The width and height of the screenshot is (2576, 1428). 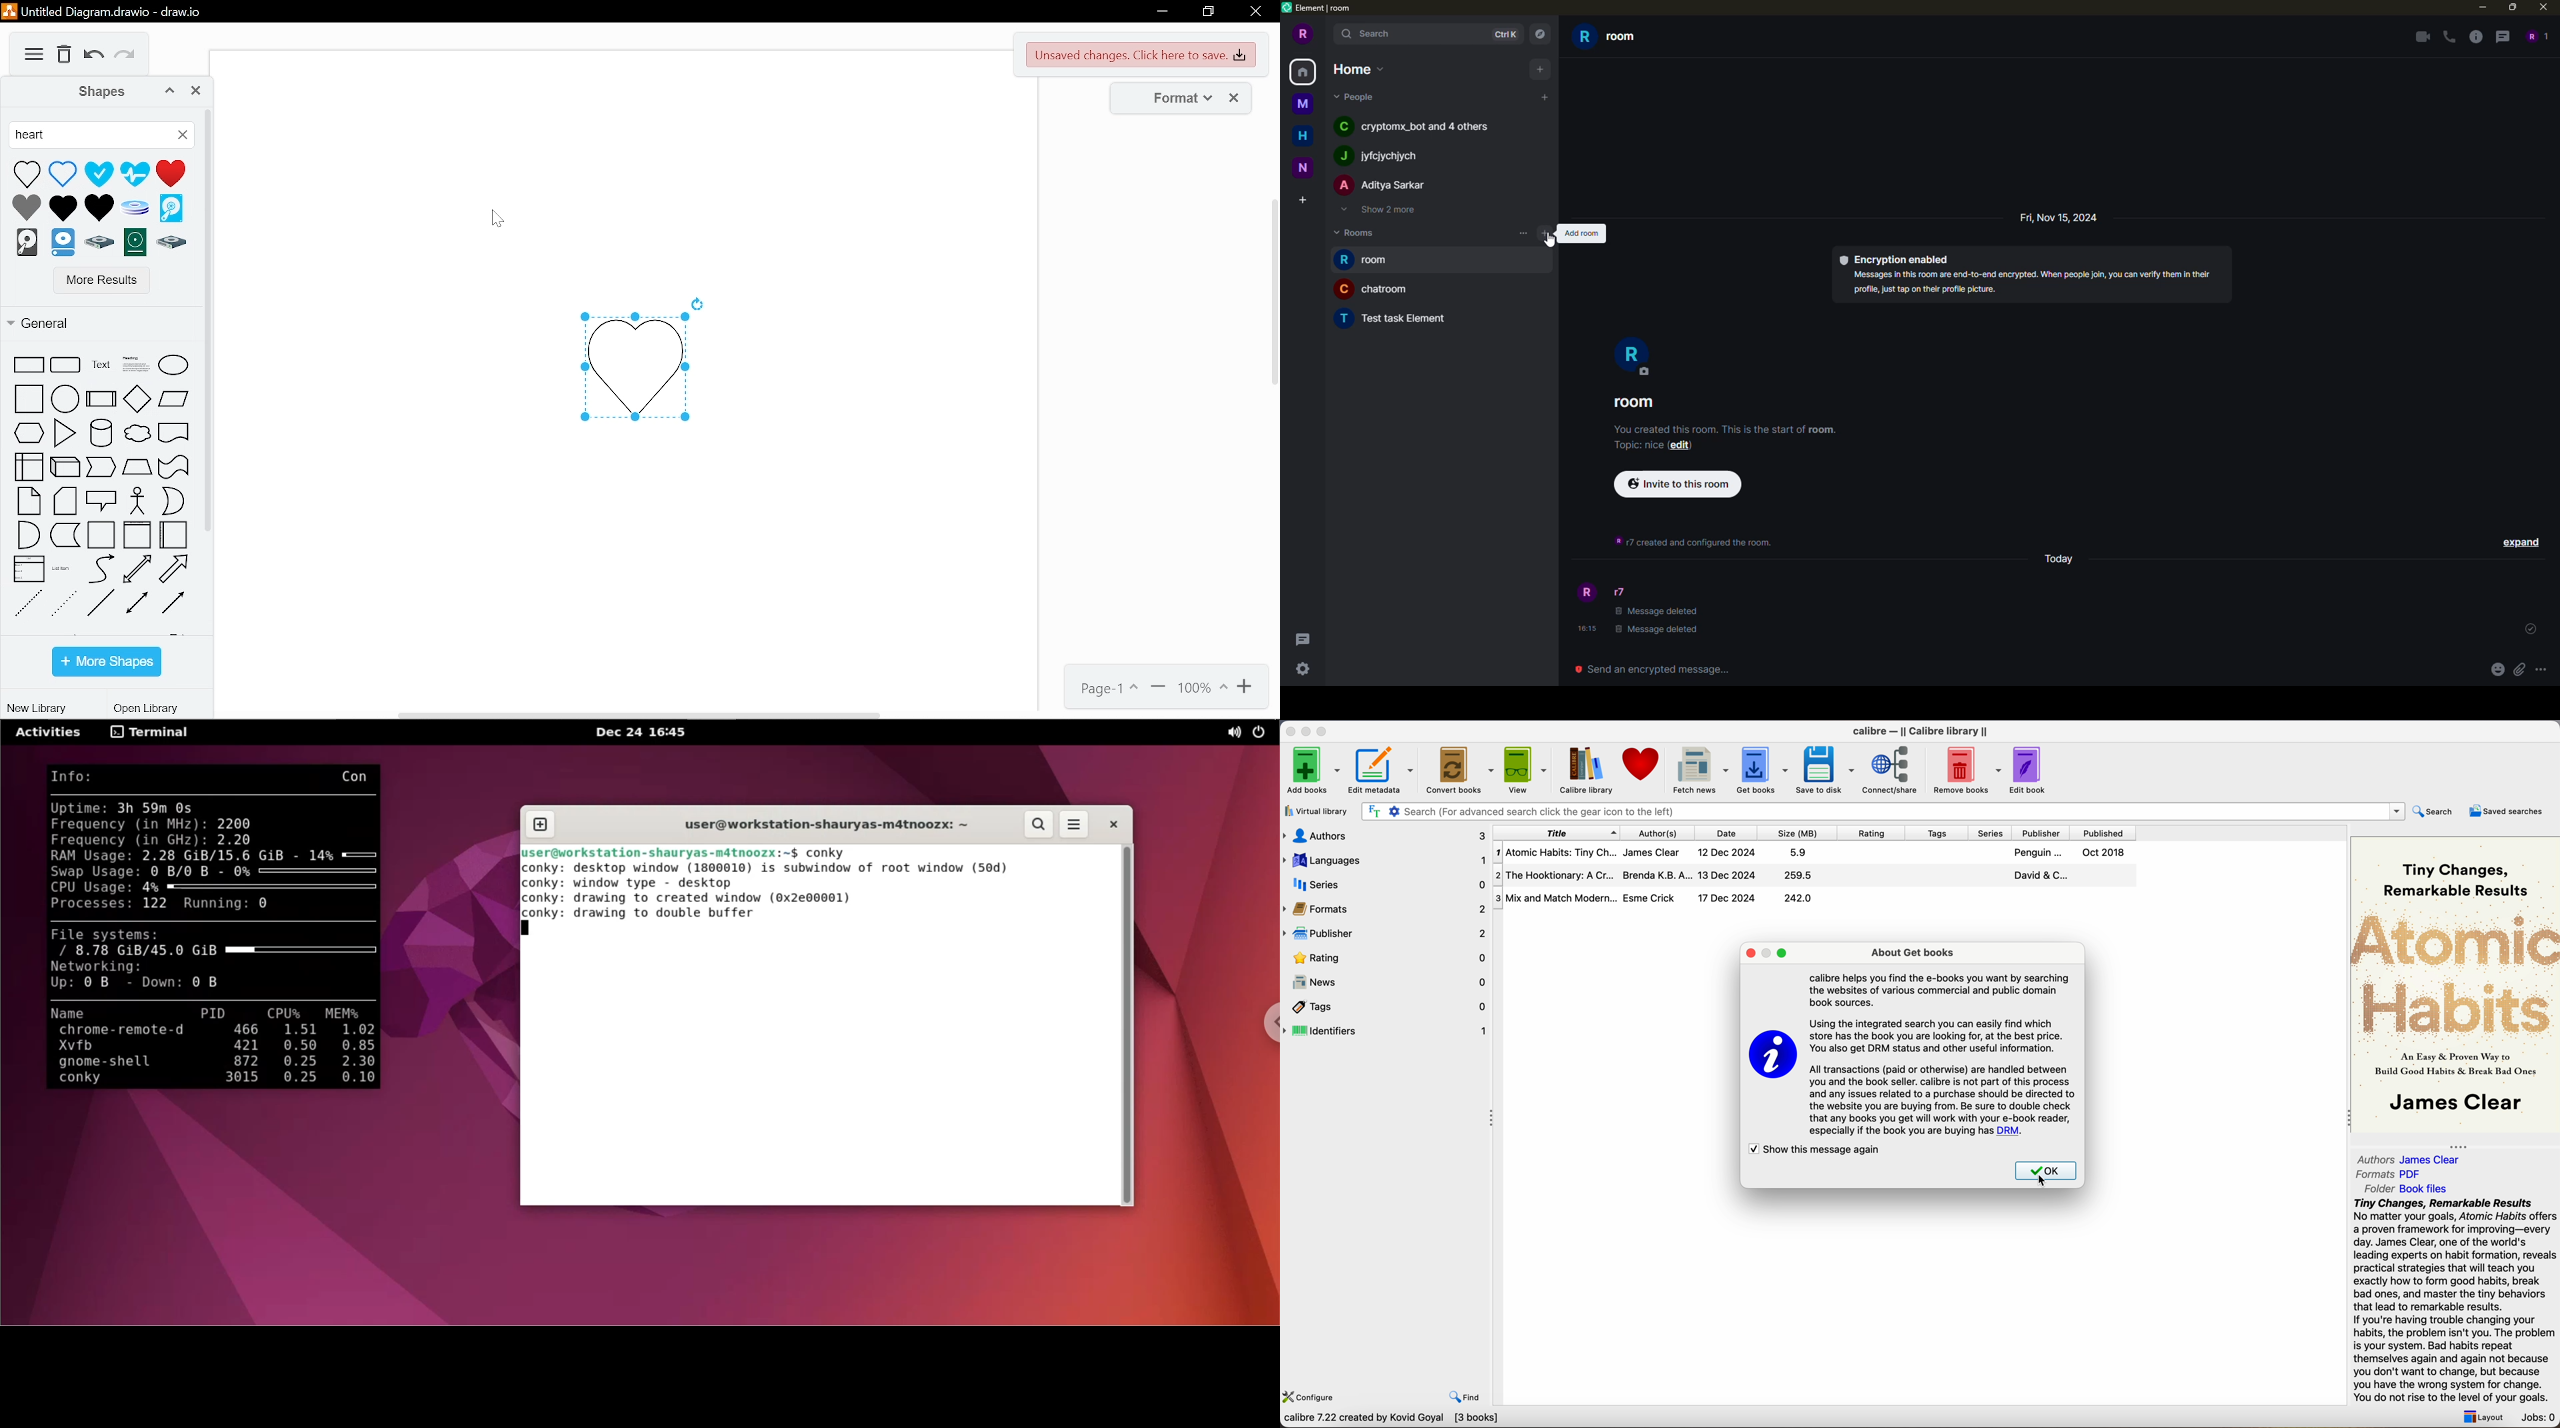 What do you see at coordinates (1663, 631) in the screenshot?
I see `8 messages deleted` at bounding box center [1663, 631].